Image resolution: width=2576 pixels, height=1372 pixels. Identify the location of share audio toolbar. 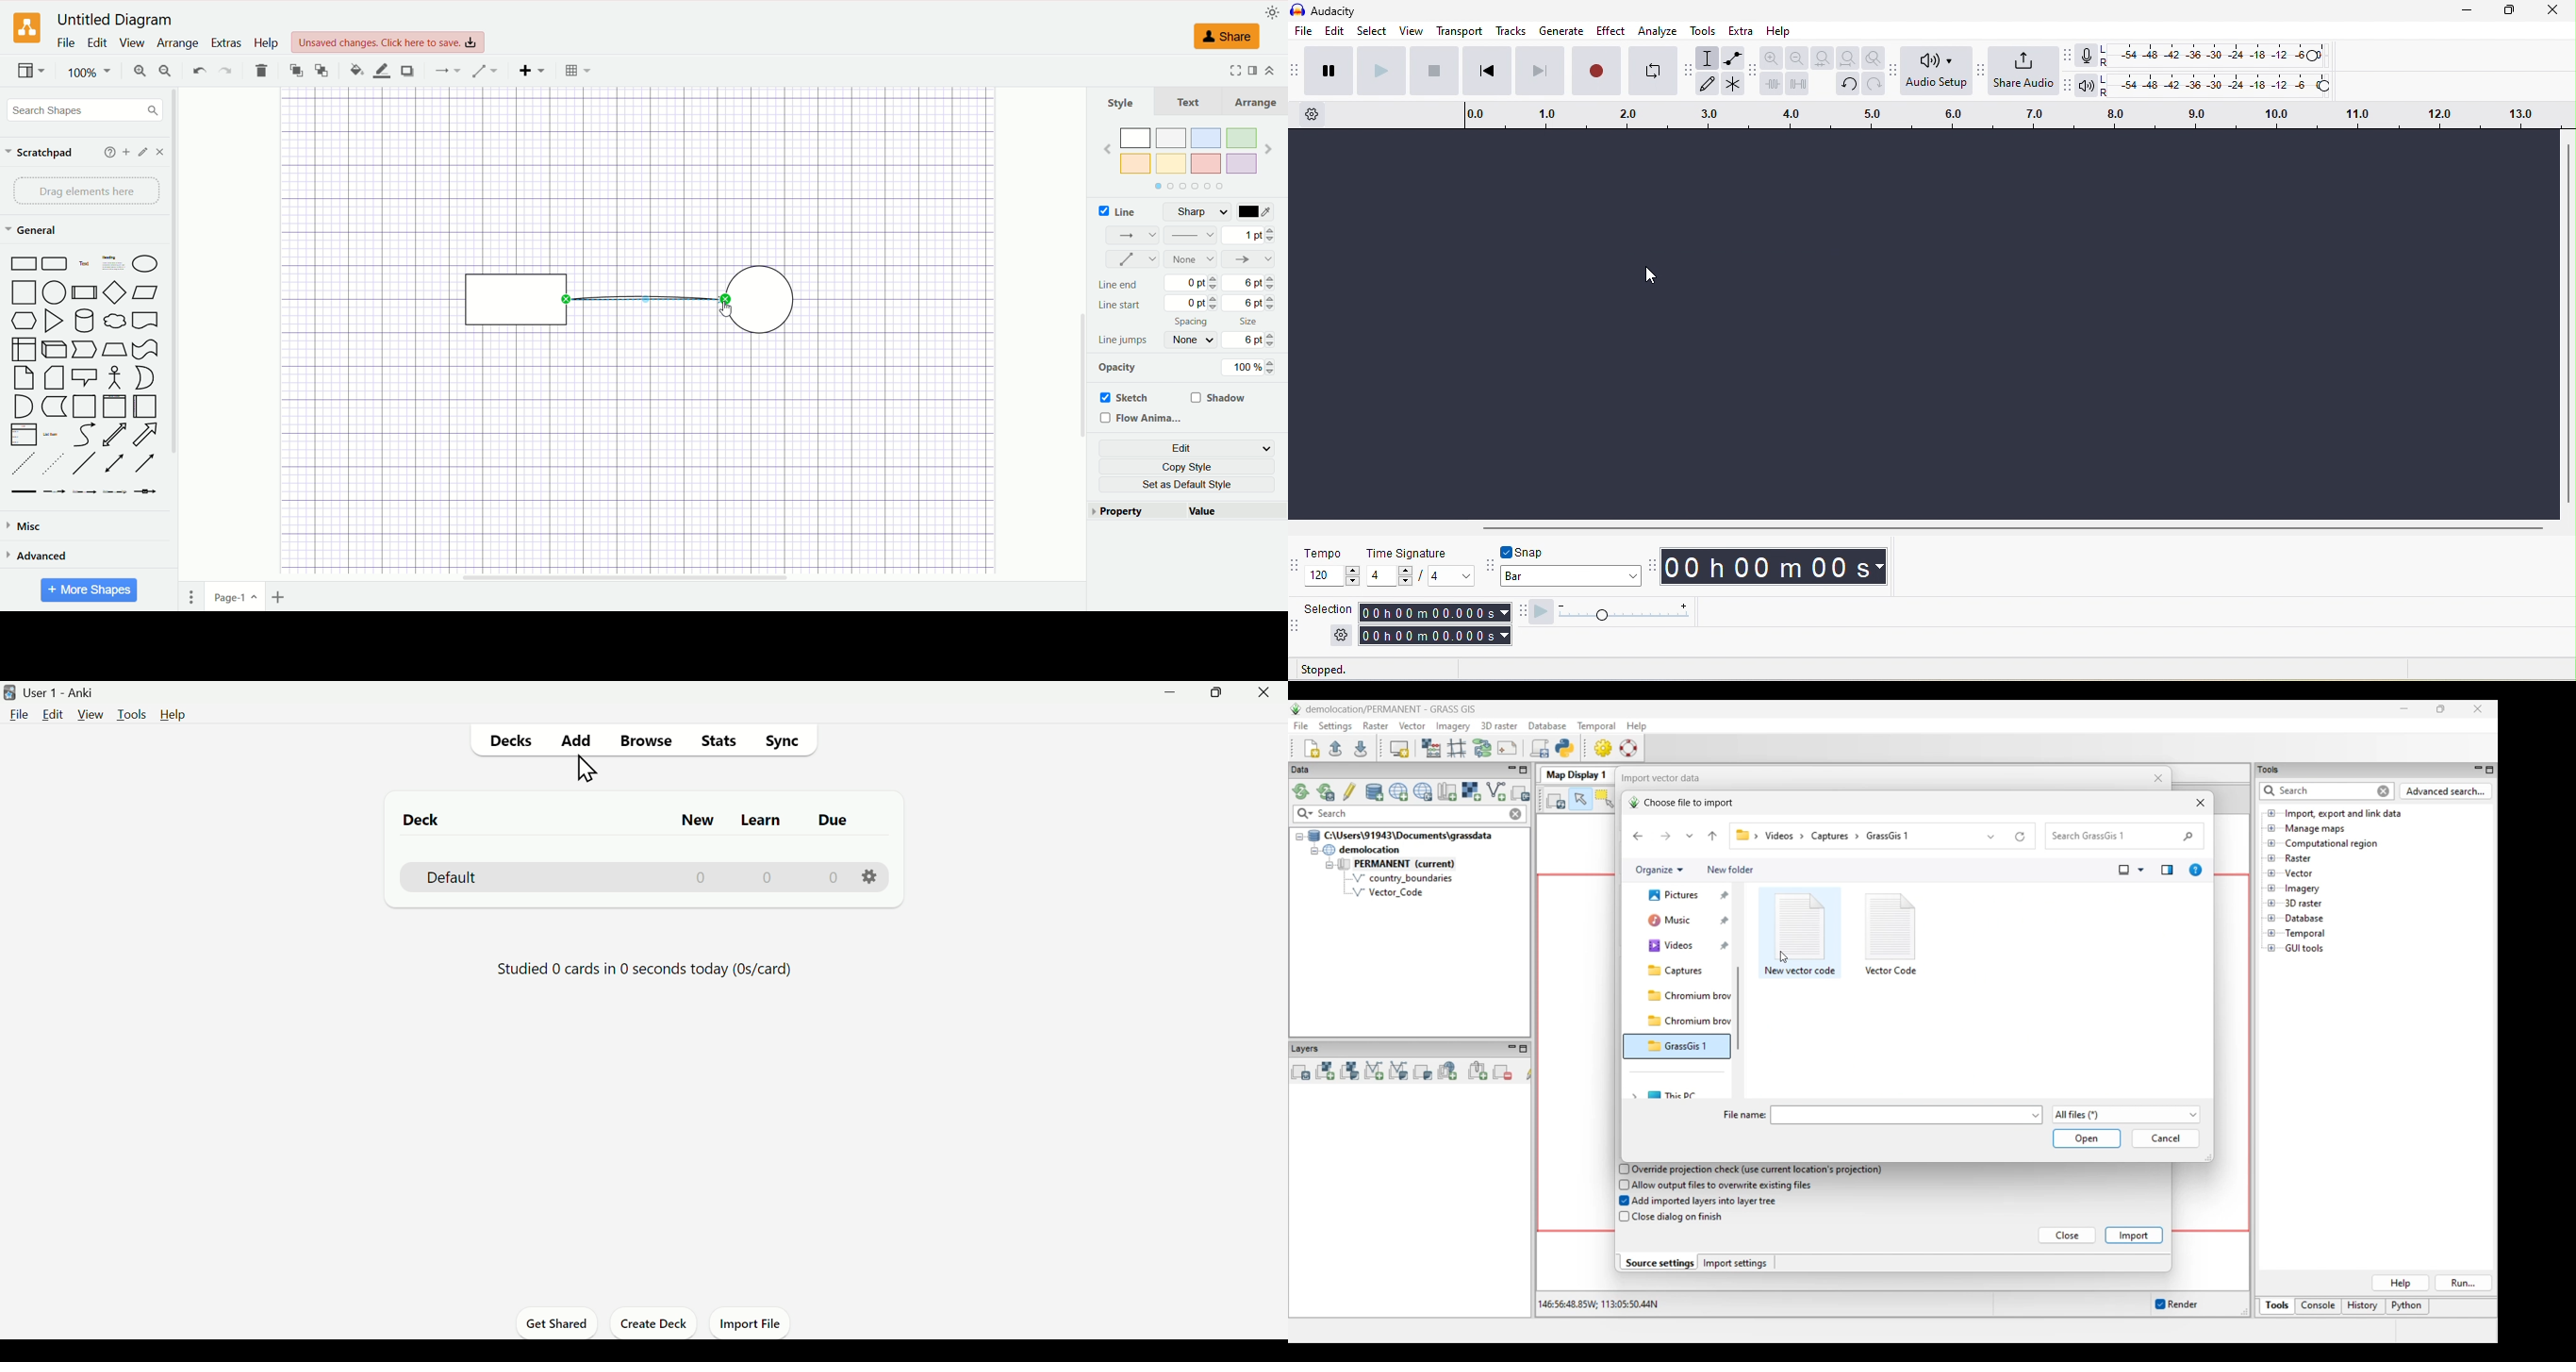
(1979, 69).